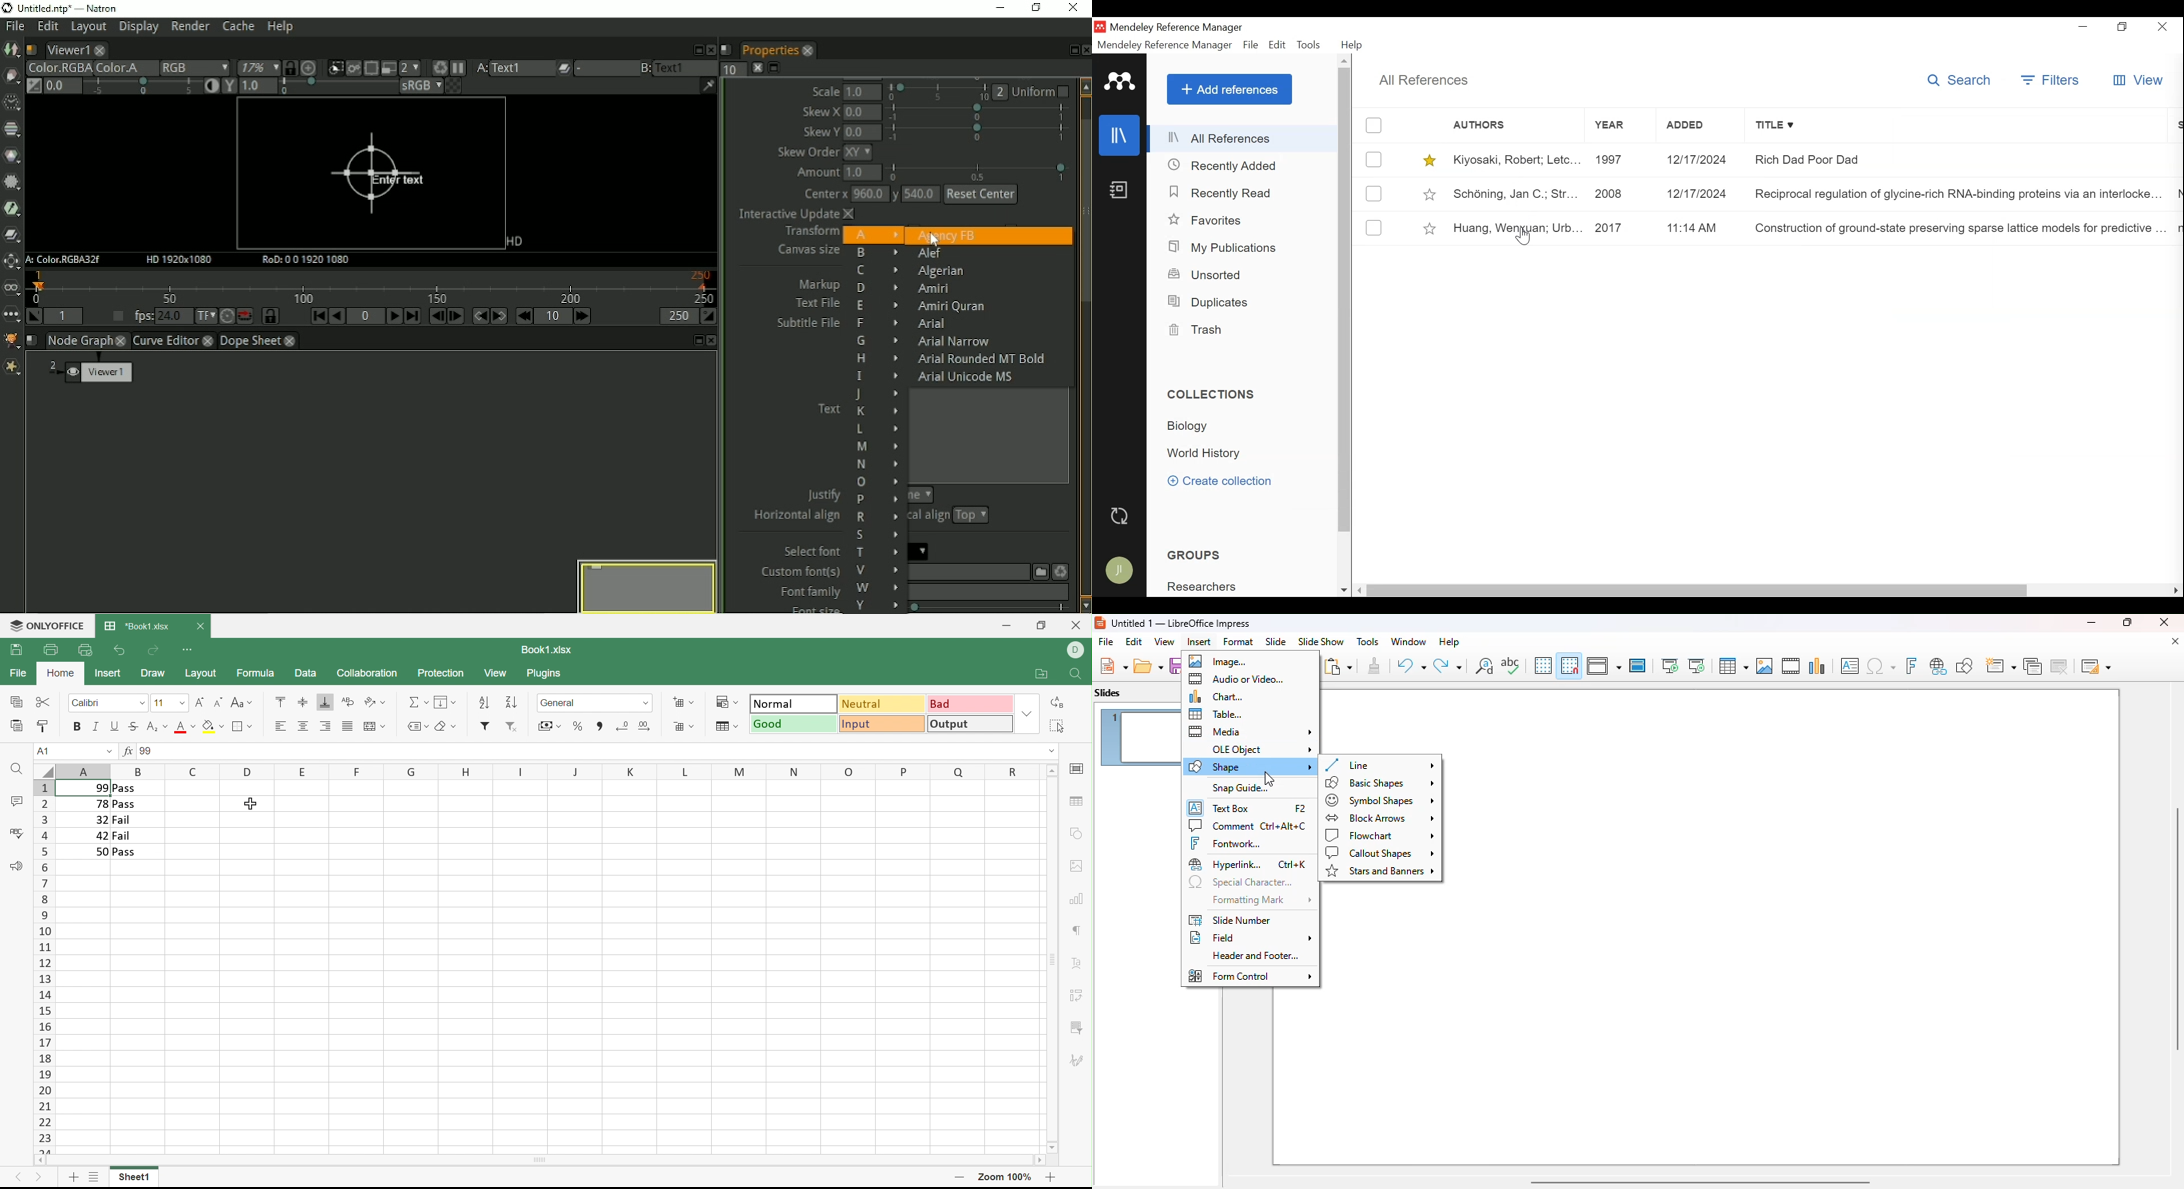 This screenshot has width=2184, height=1204. Describe the element at coordinates (1431, 229) in the screenshot. I see `Toggle Favorites` at that location.